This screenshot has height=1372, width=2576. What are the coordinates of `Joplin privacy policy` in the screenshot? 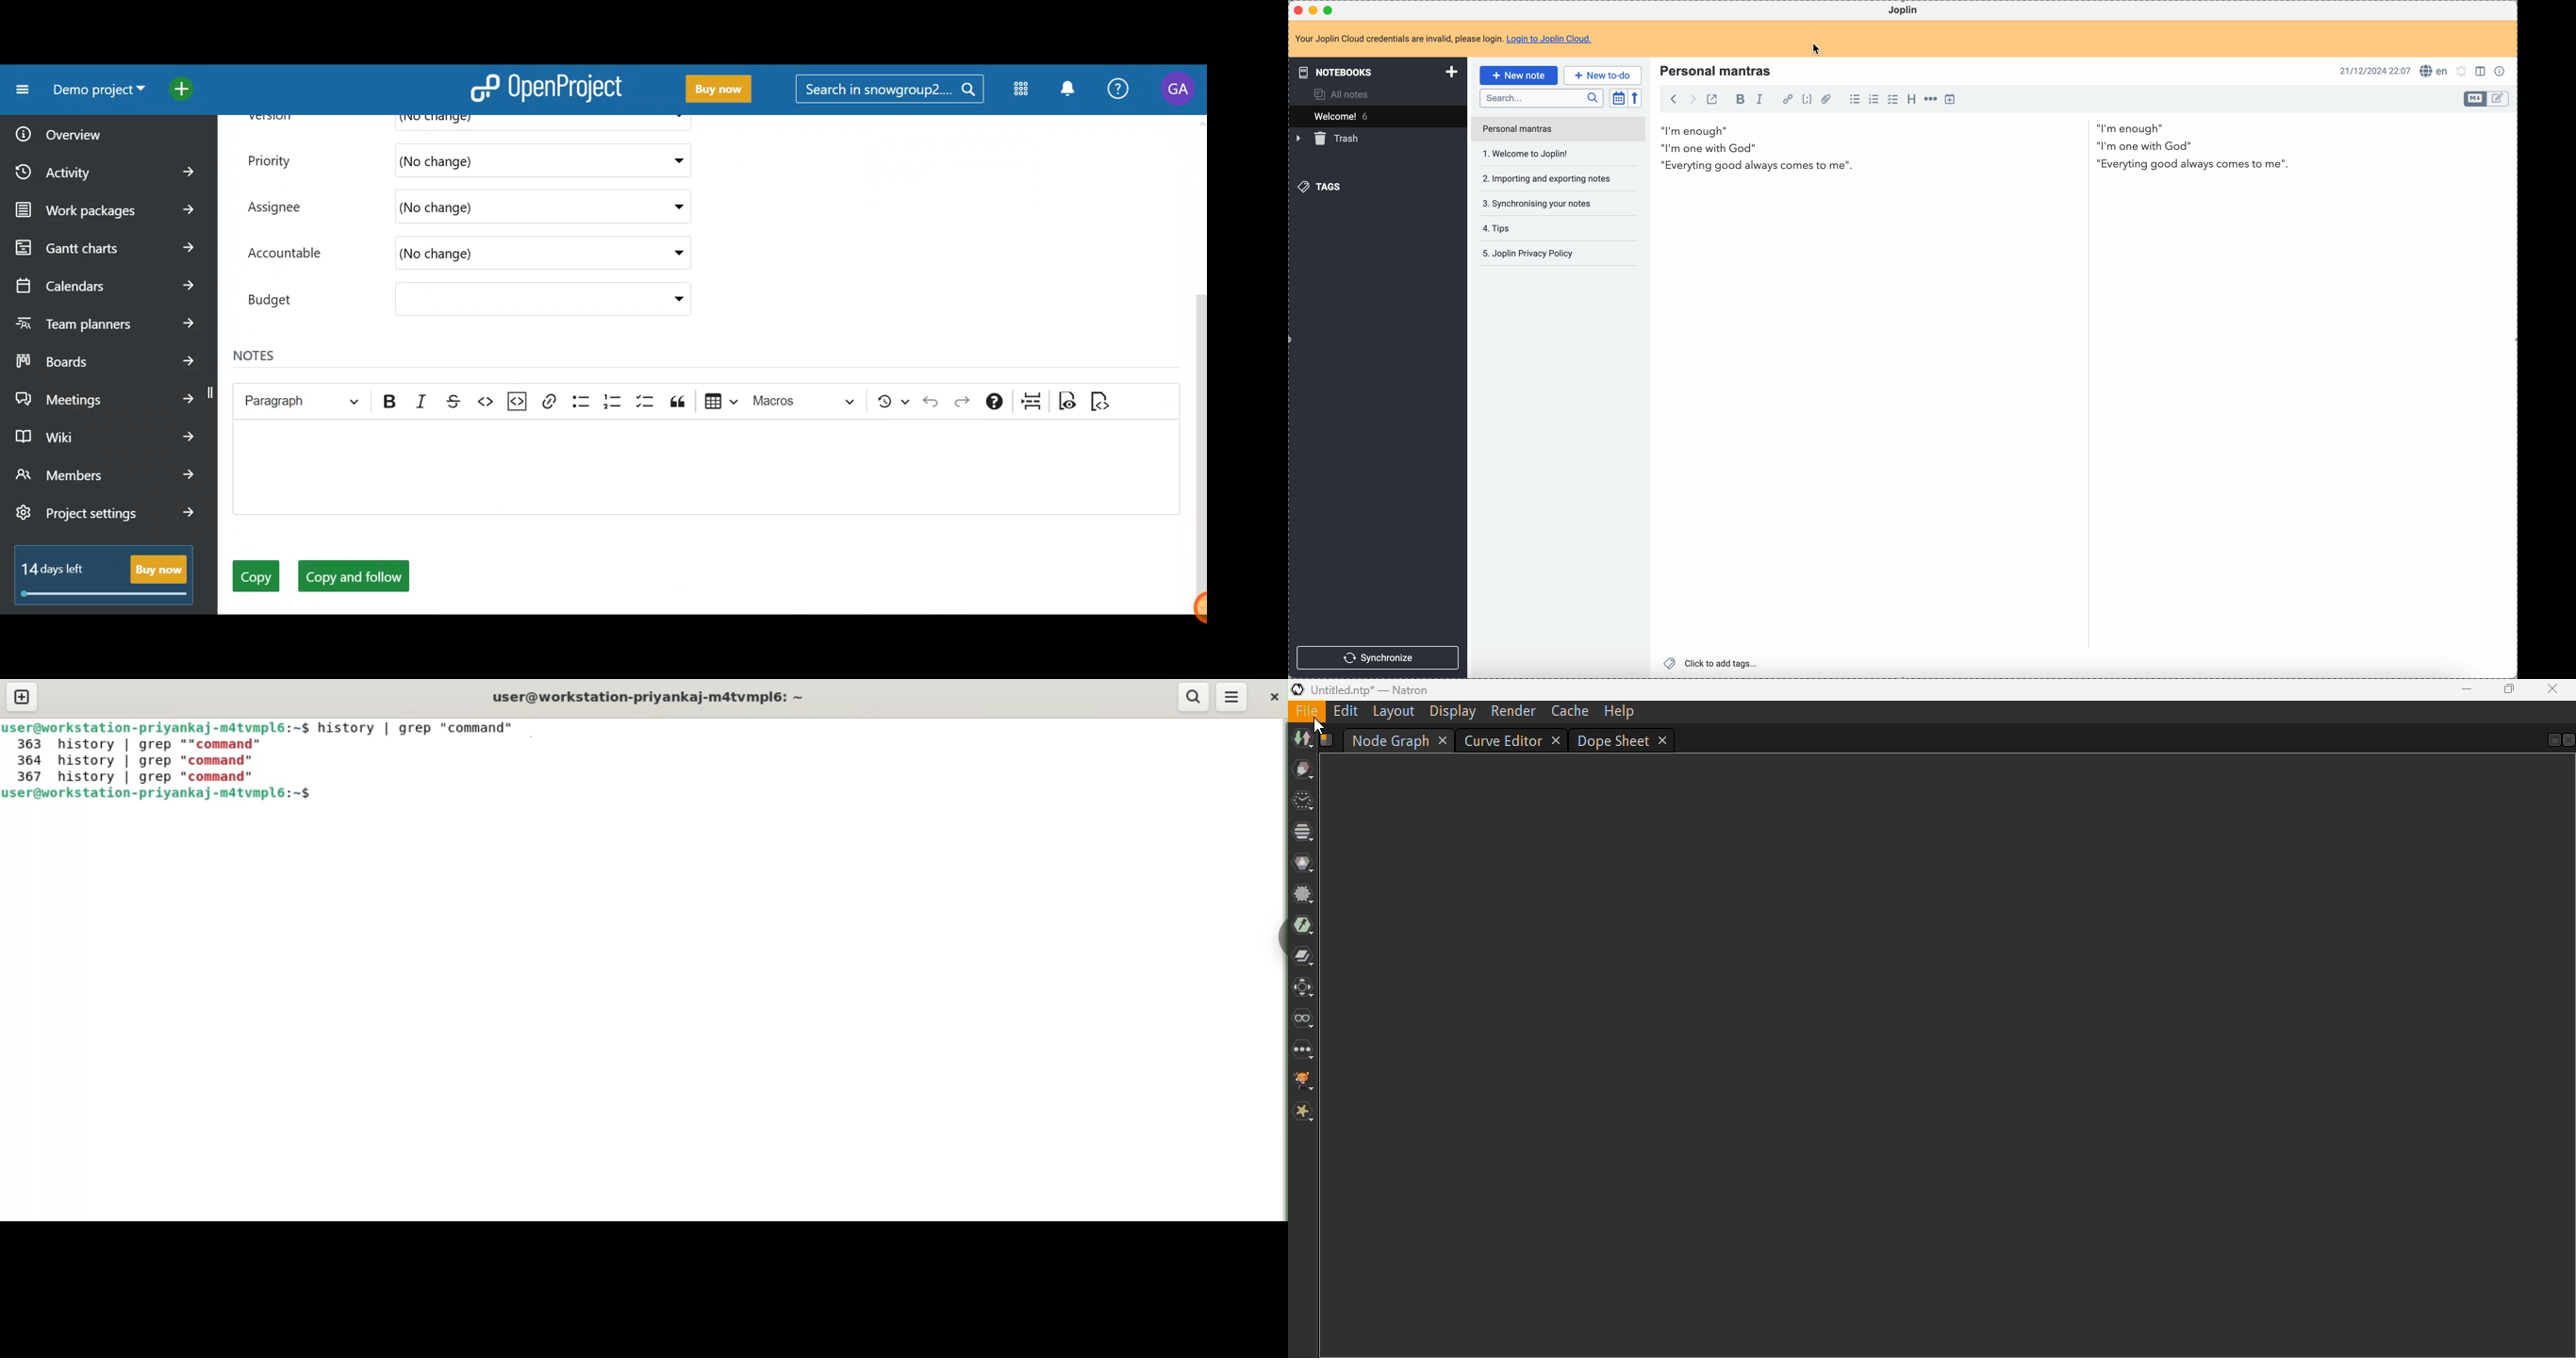 It's located at (1529, 254).